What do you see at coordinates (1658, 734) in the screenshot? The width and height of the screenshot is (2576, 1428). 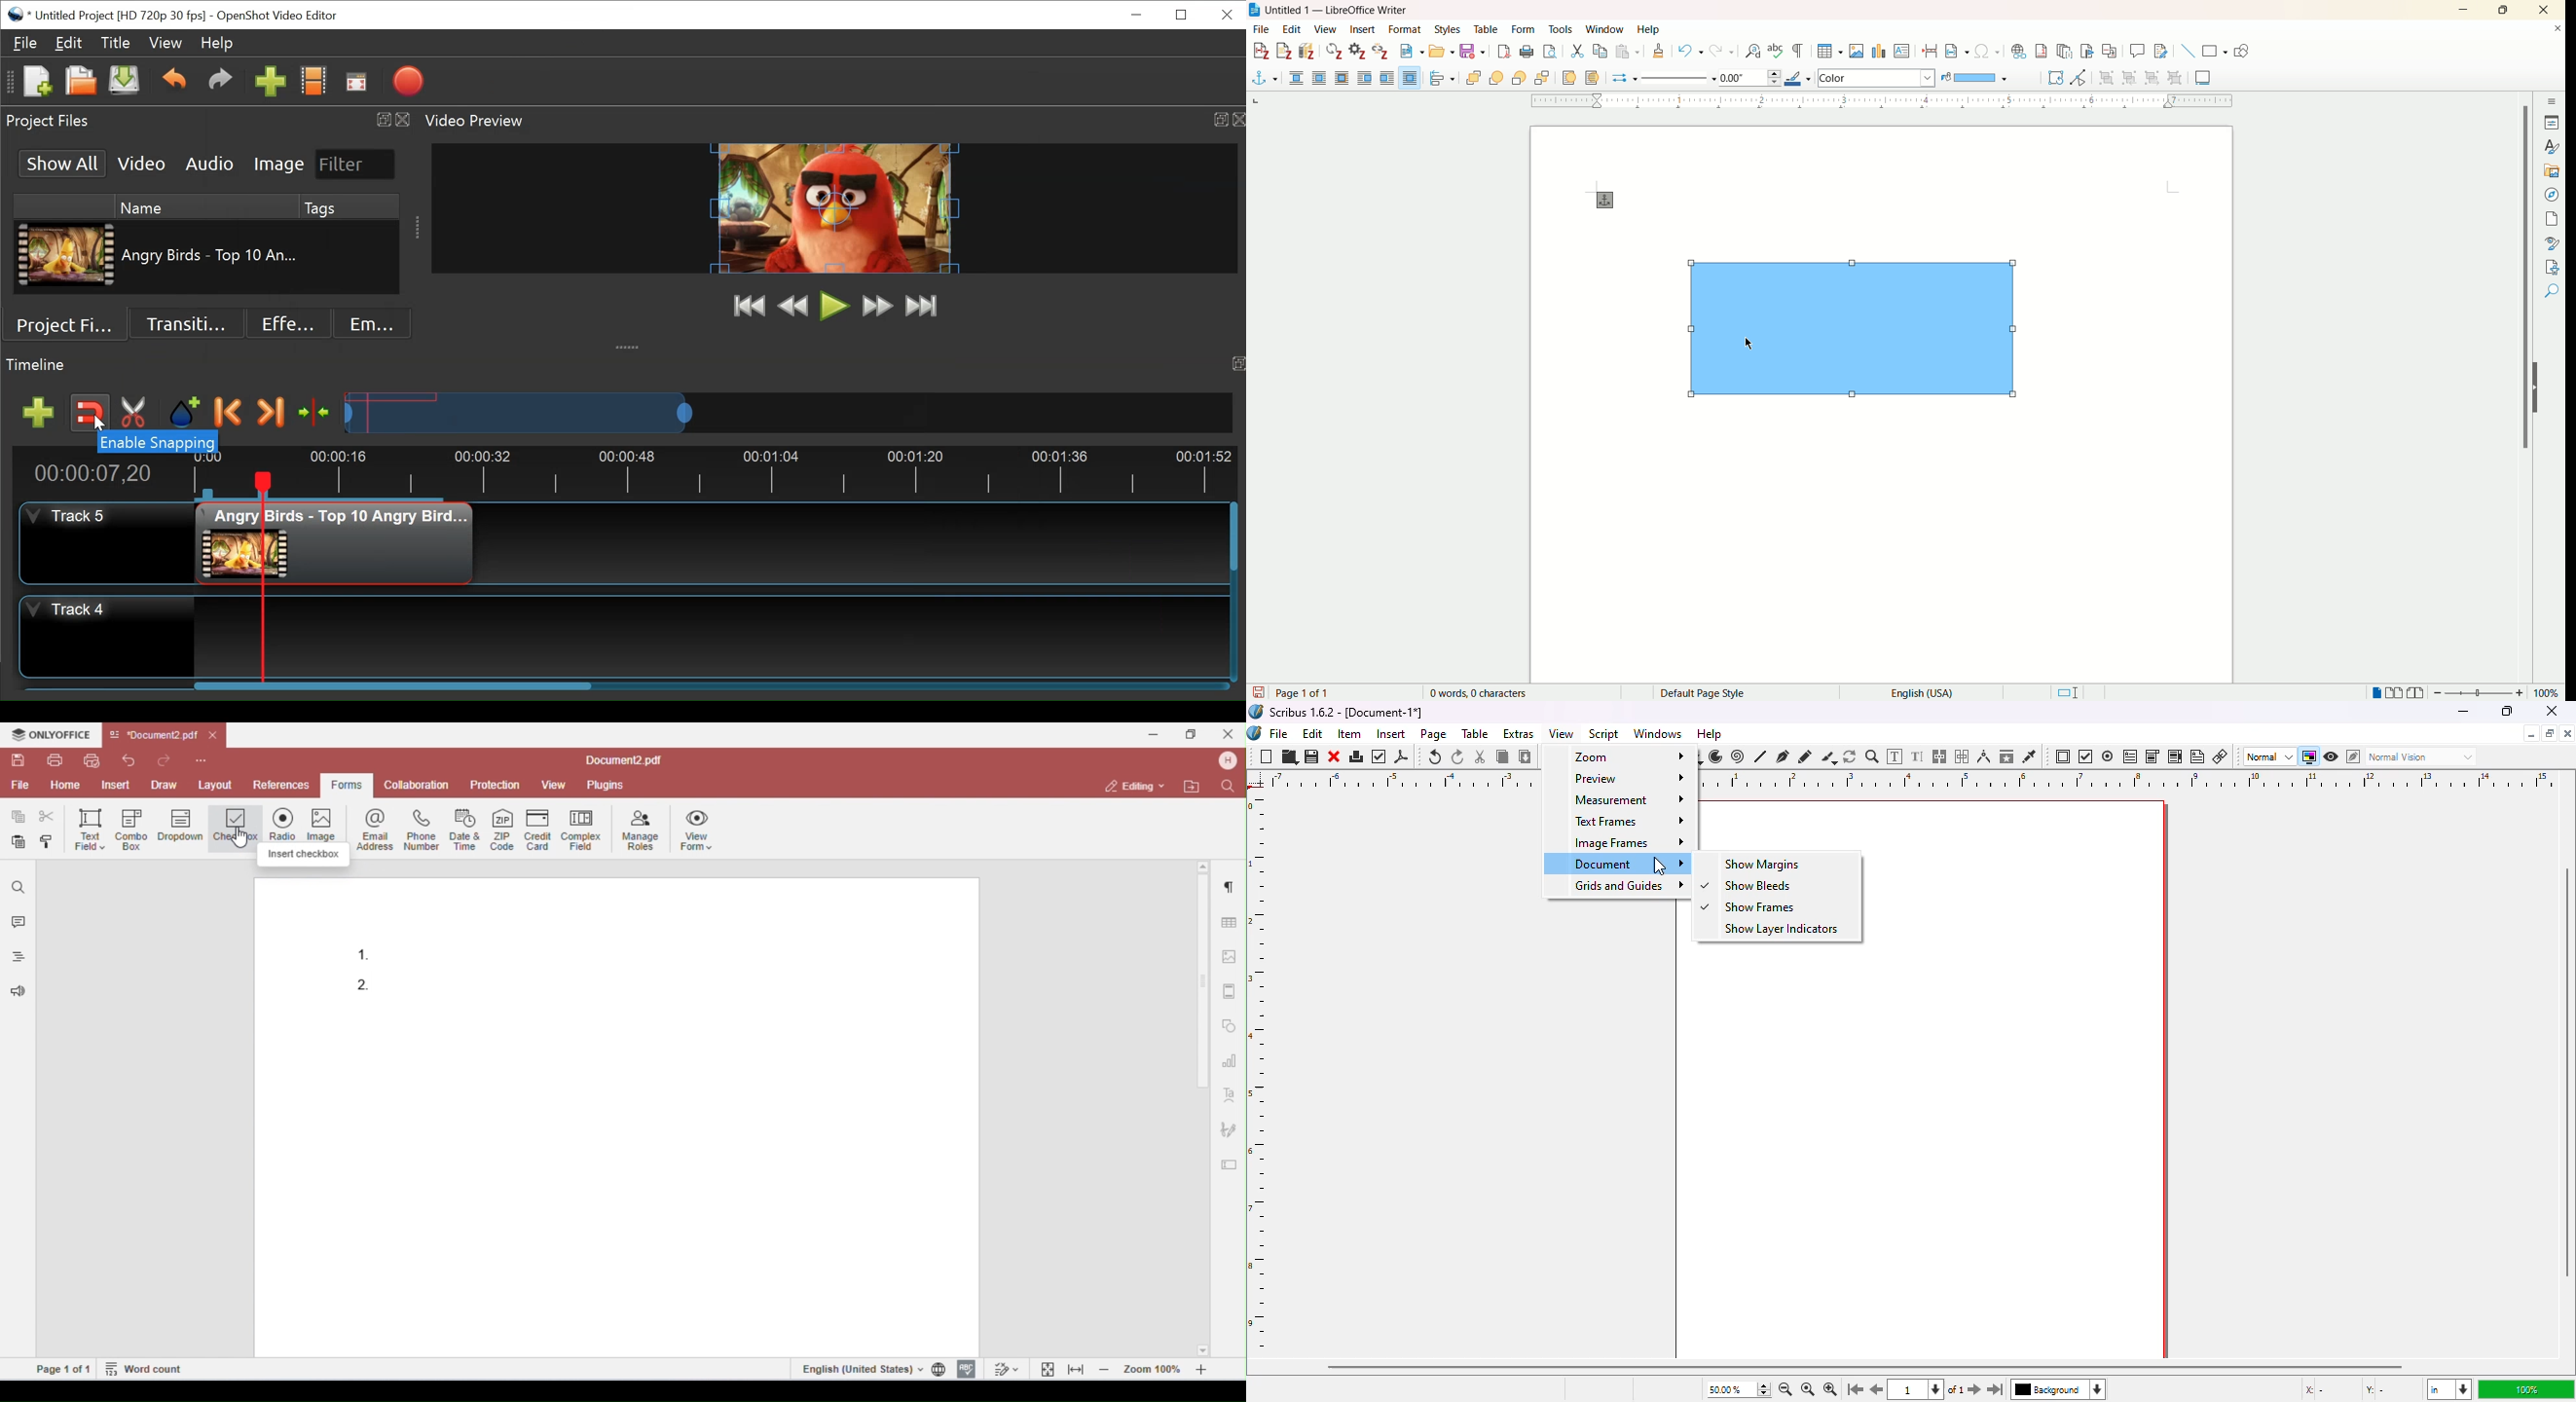 I see `windows` at bounding box center [1658, 734].